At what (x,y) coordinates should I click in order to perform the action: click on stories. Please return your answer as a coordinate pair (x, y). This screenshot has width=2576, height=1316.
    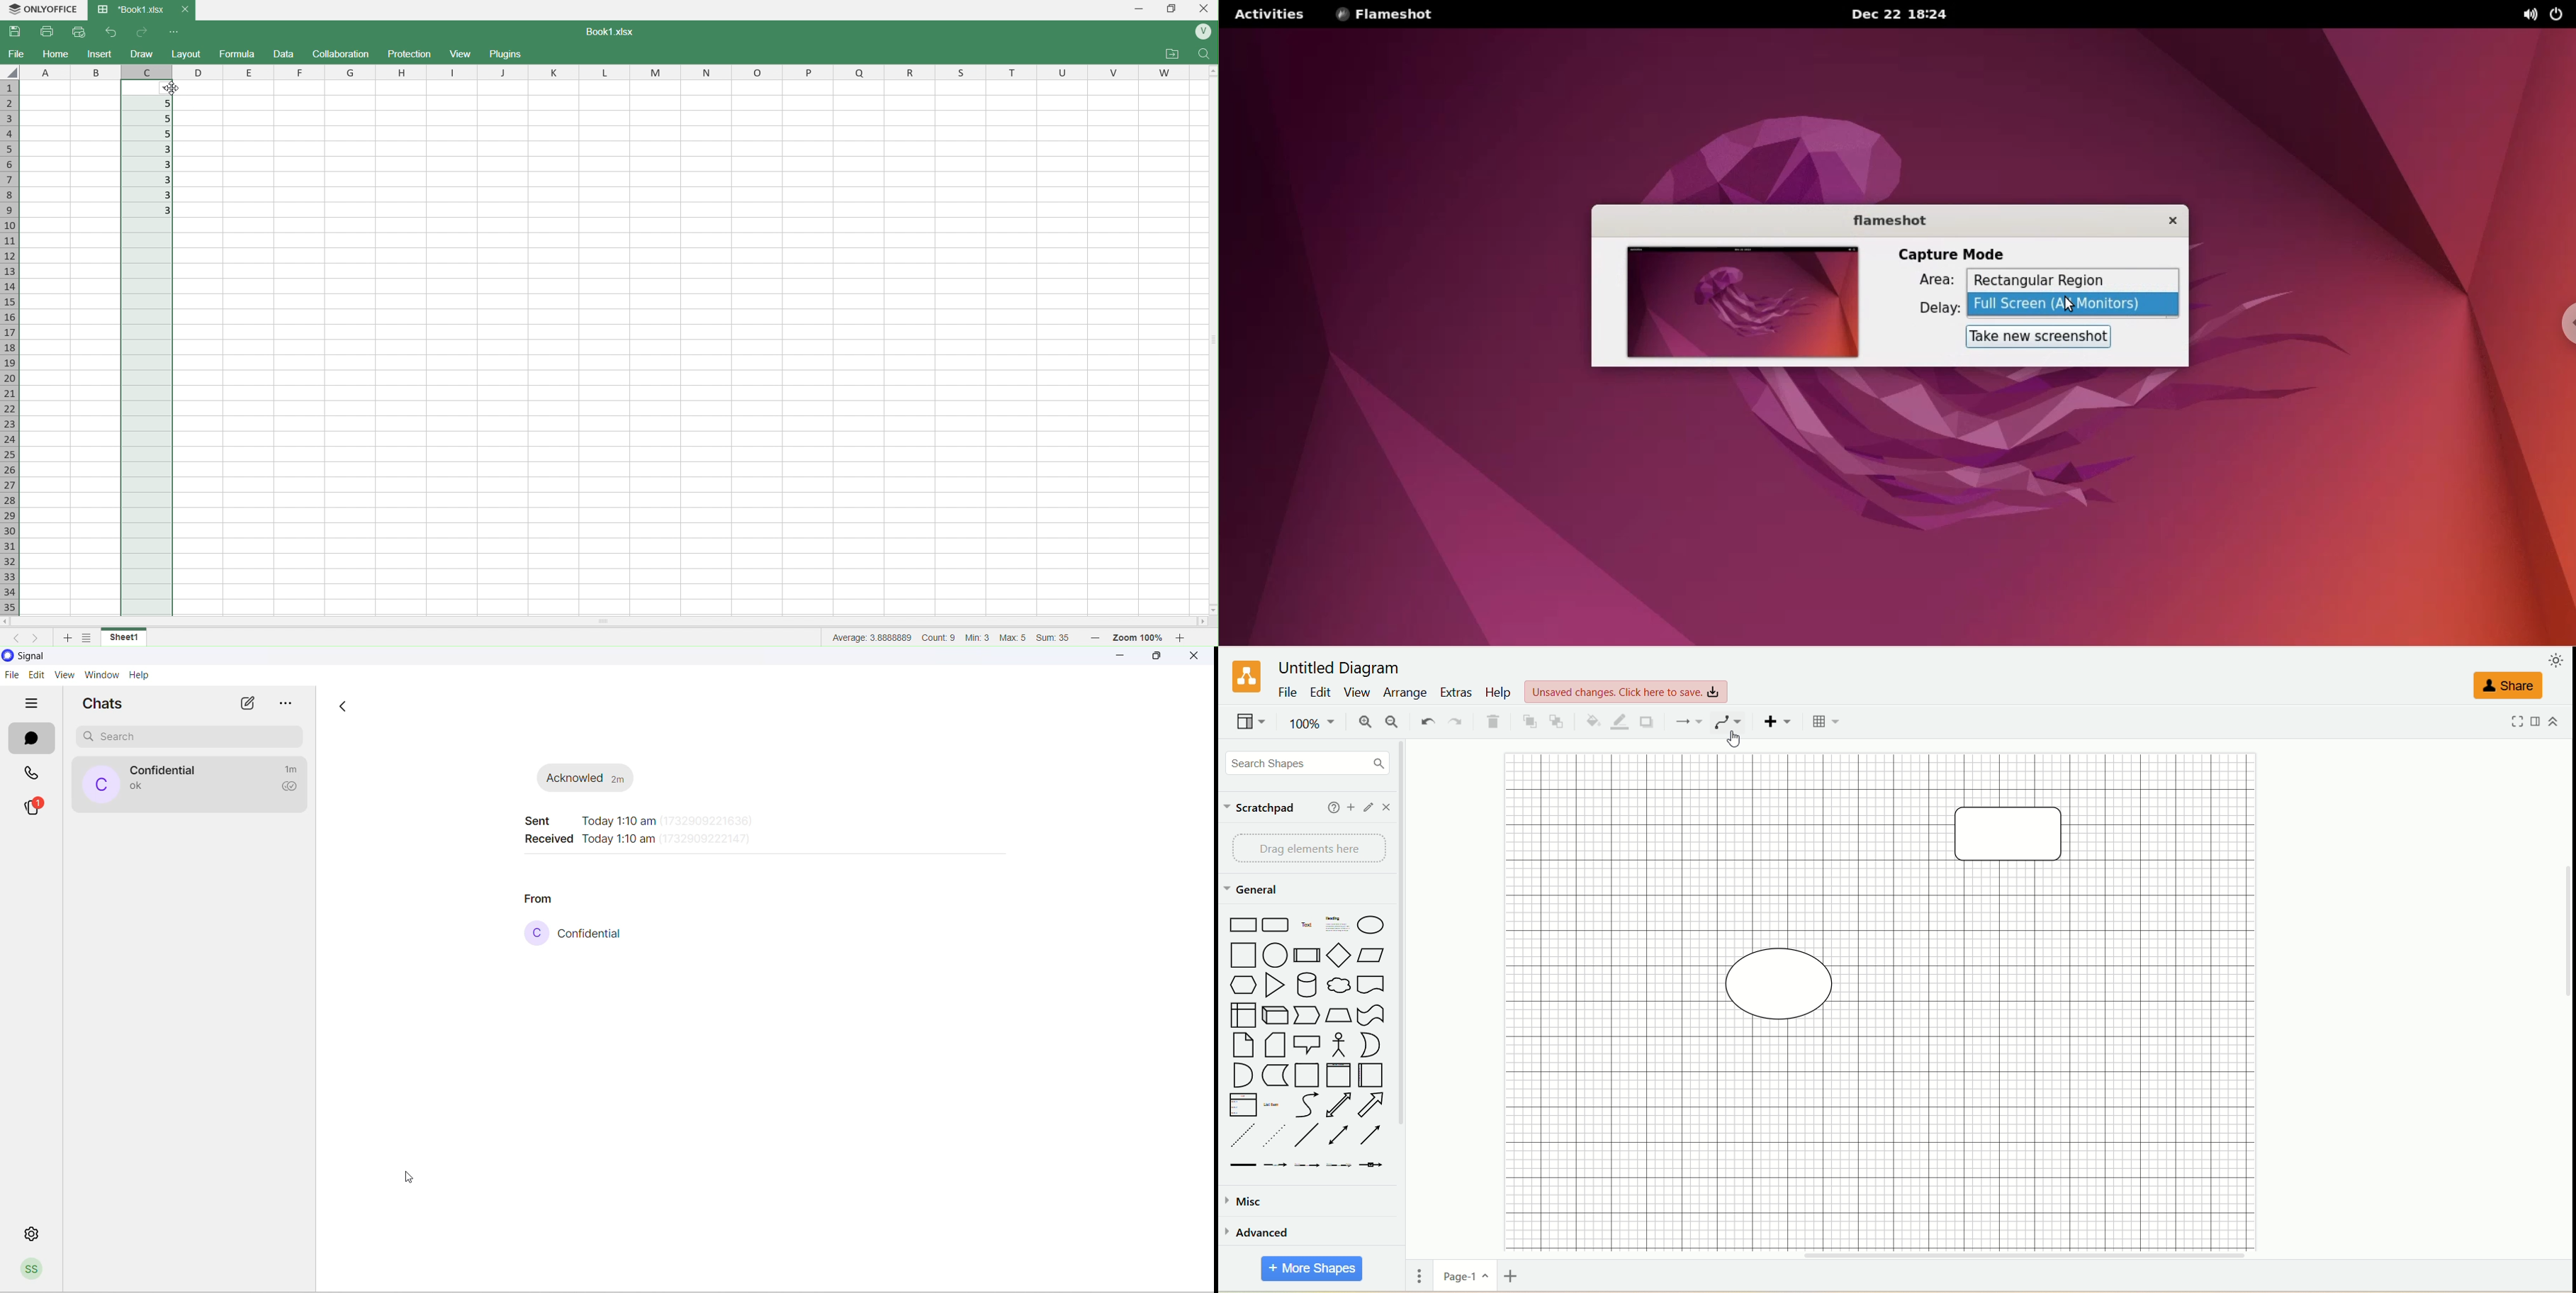
    Looking at the image, I should click on (35, 808).